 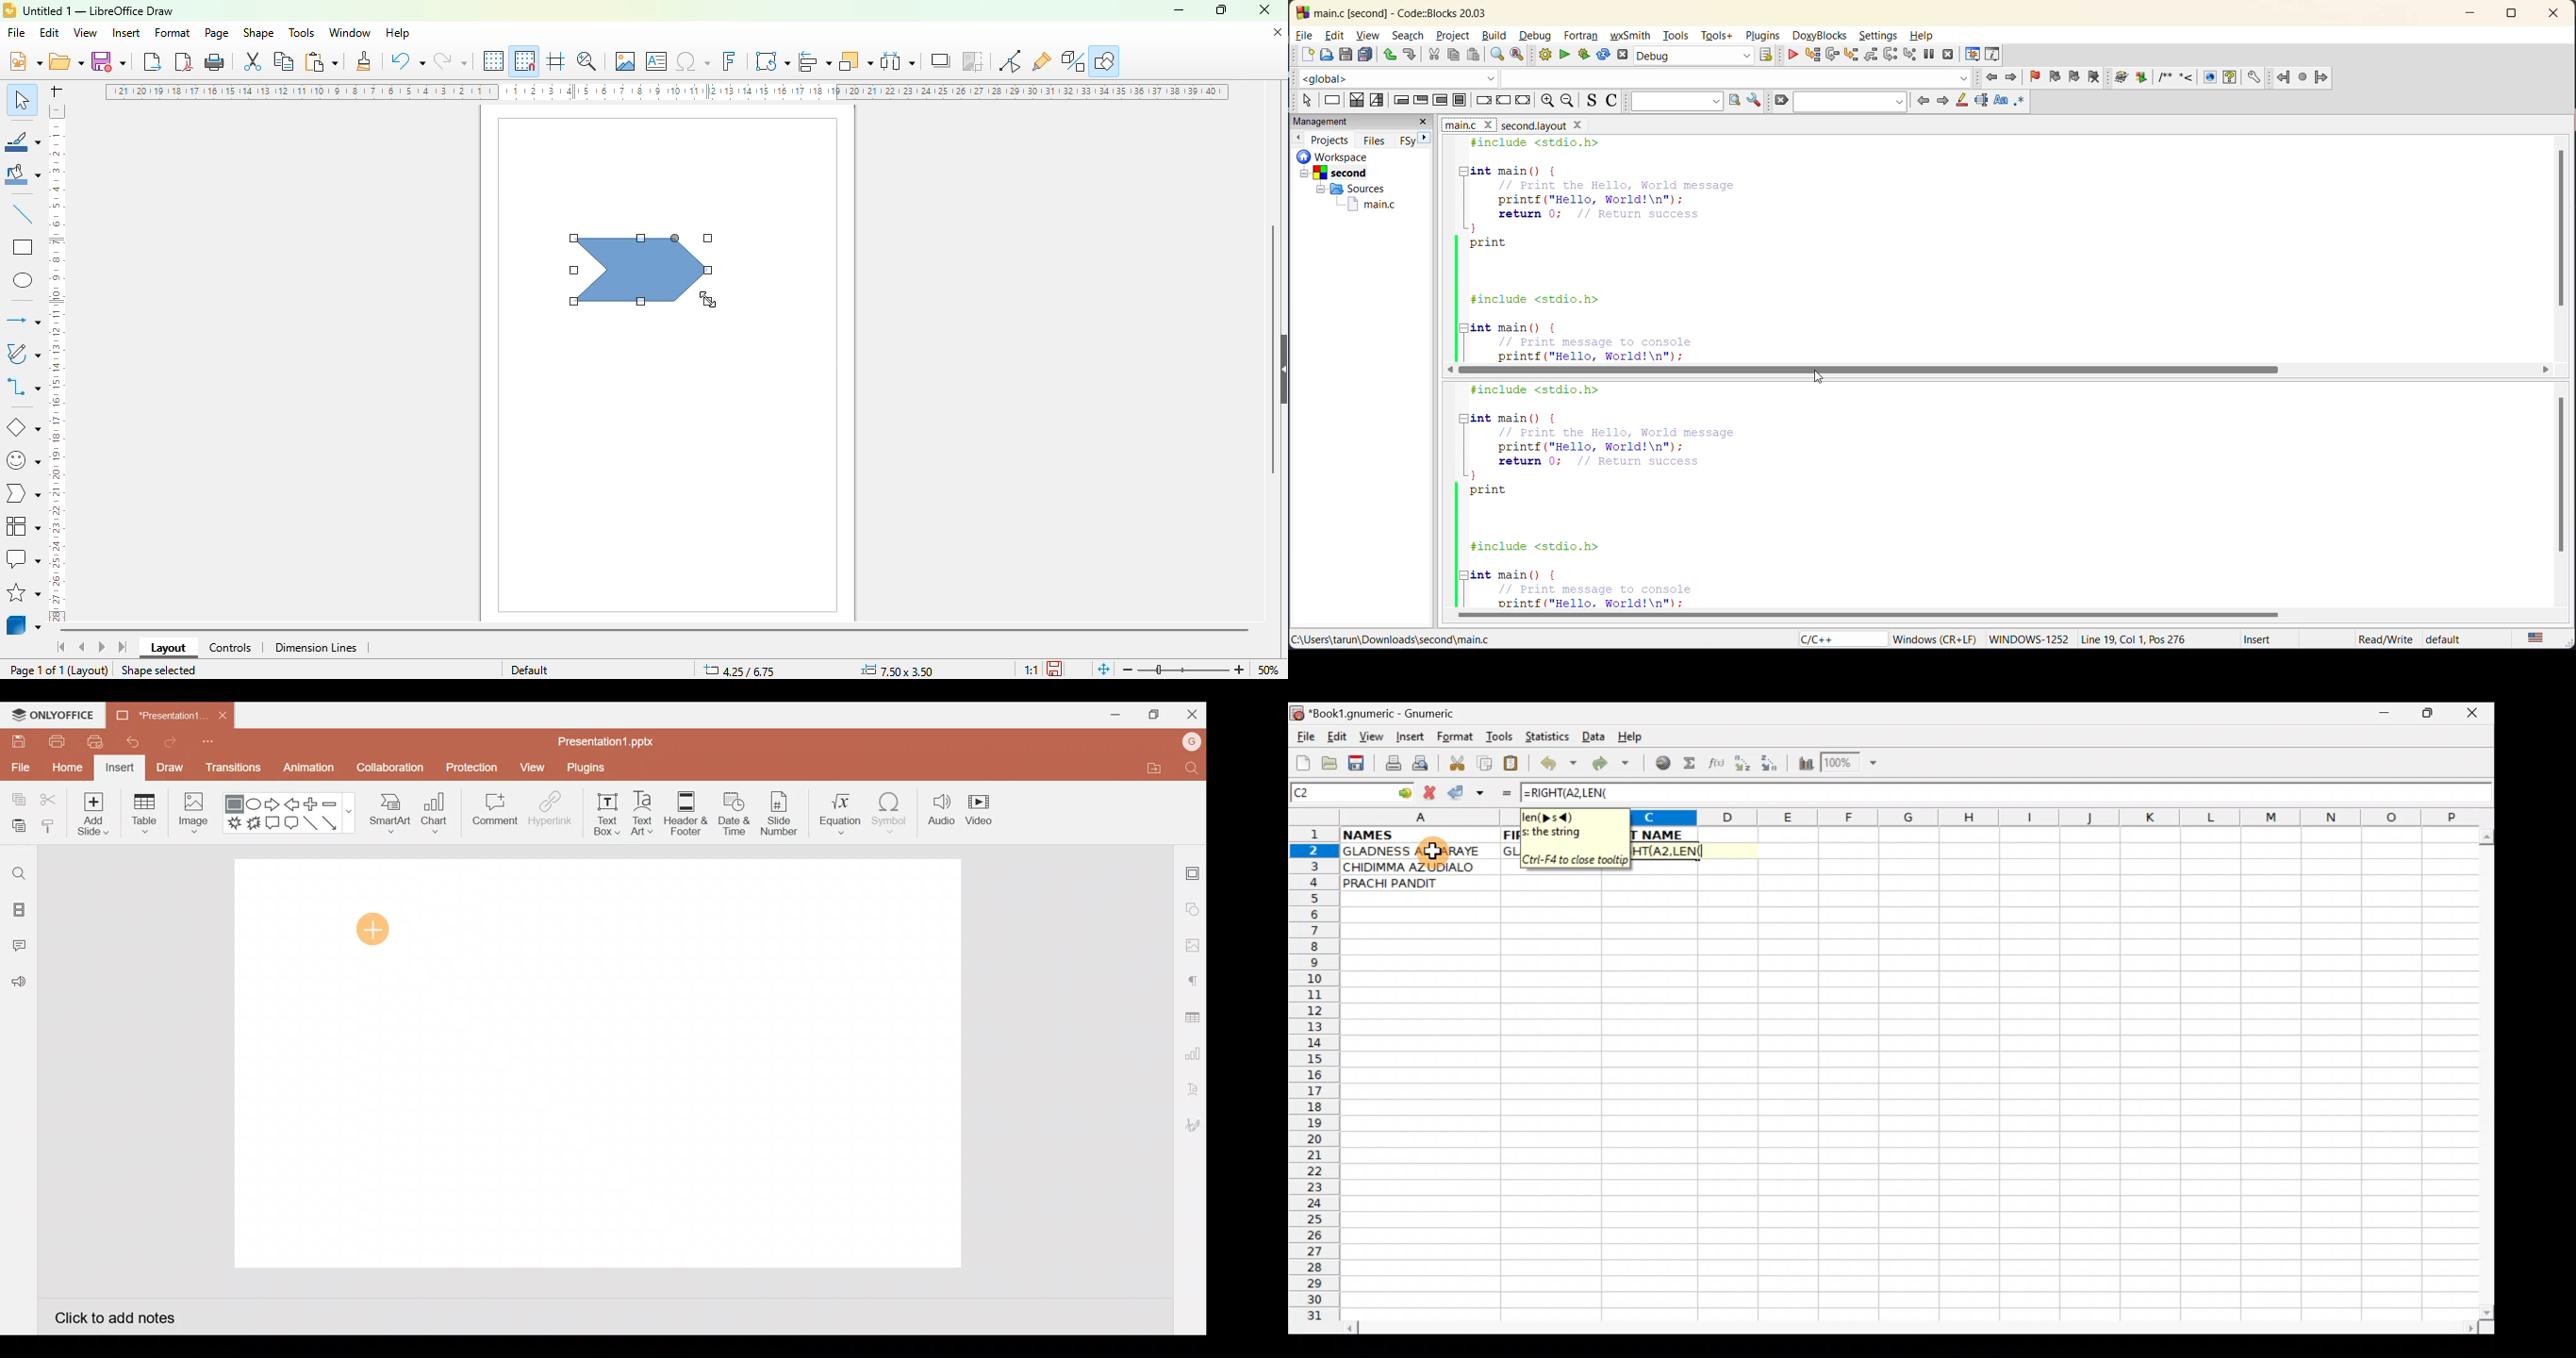 What do you see at coordinates (1719, 766) in the screenshot?
I see `Edit function in the current cell` at bounding box center [1719, 766].